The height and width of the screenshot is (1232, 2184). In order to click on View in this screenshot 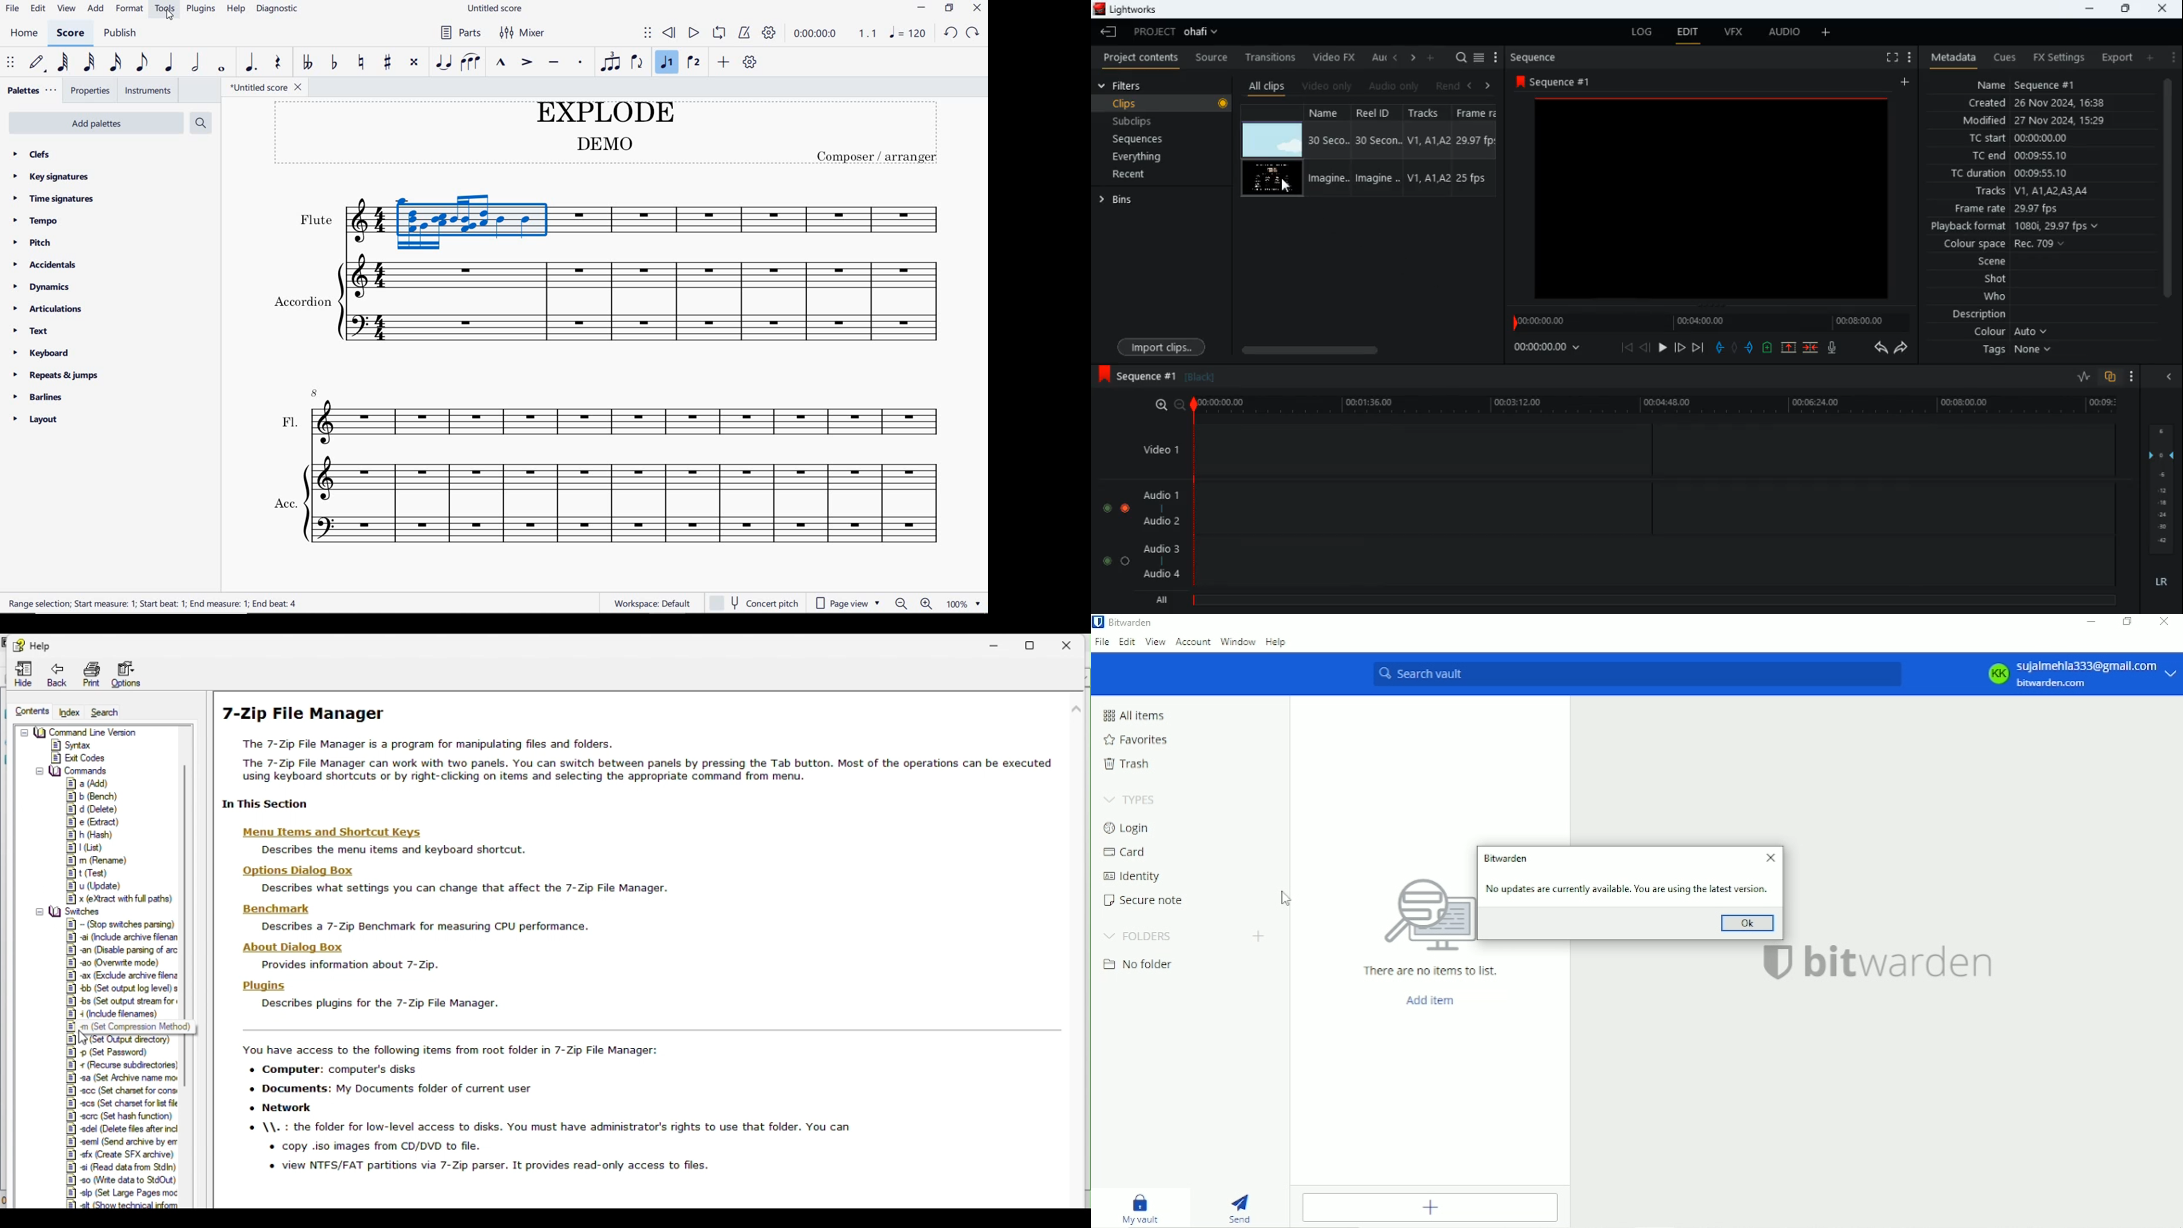, I will do `click(1157, 643)`.